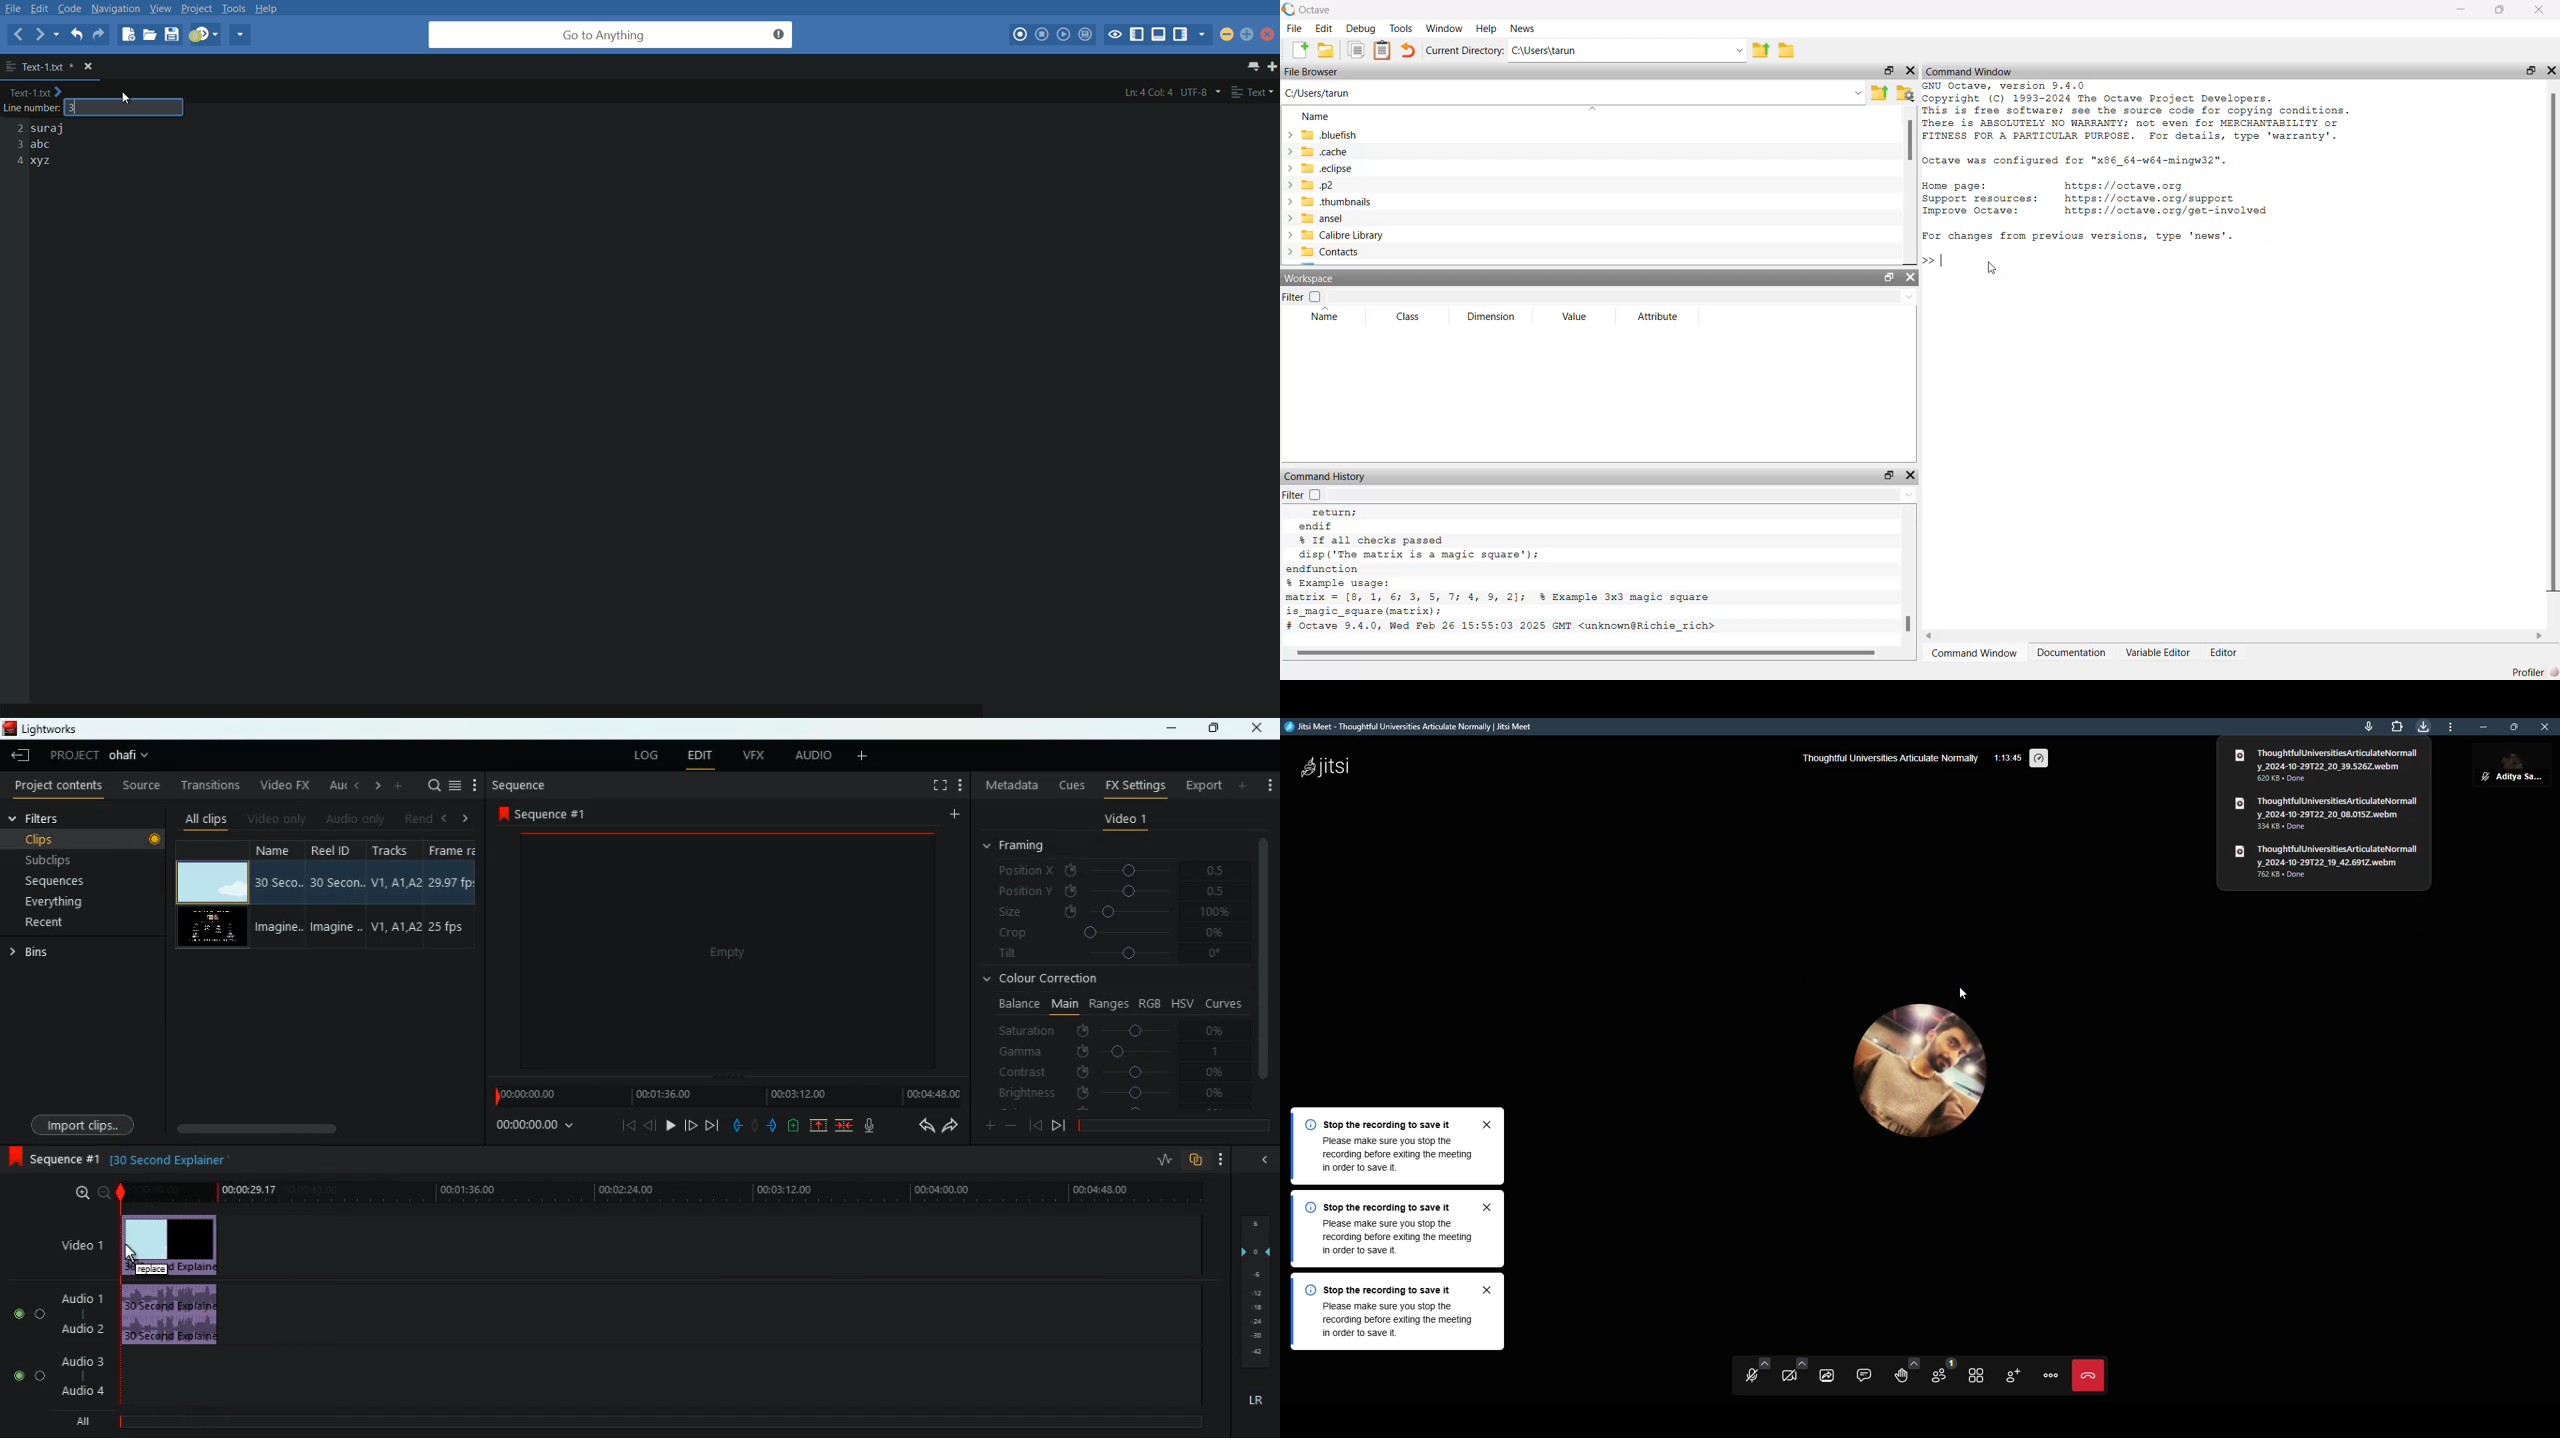 This screenshot has height=1456, width=2576. What do you see at coordinates (1222, 1160) in the screenshot?
I see `more` at bounding box center [1222, 1160].